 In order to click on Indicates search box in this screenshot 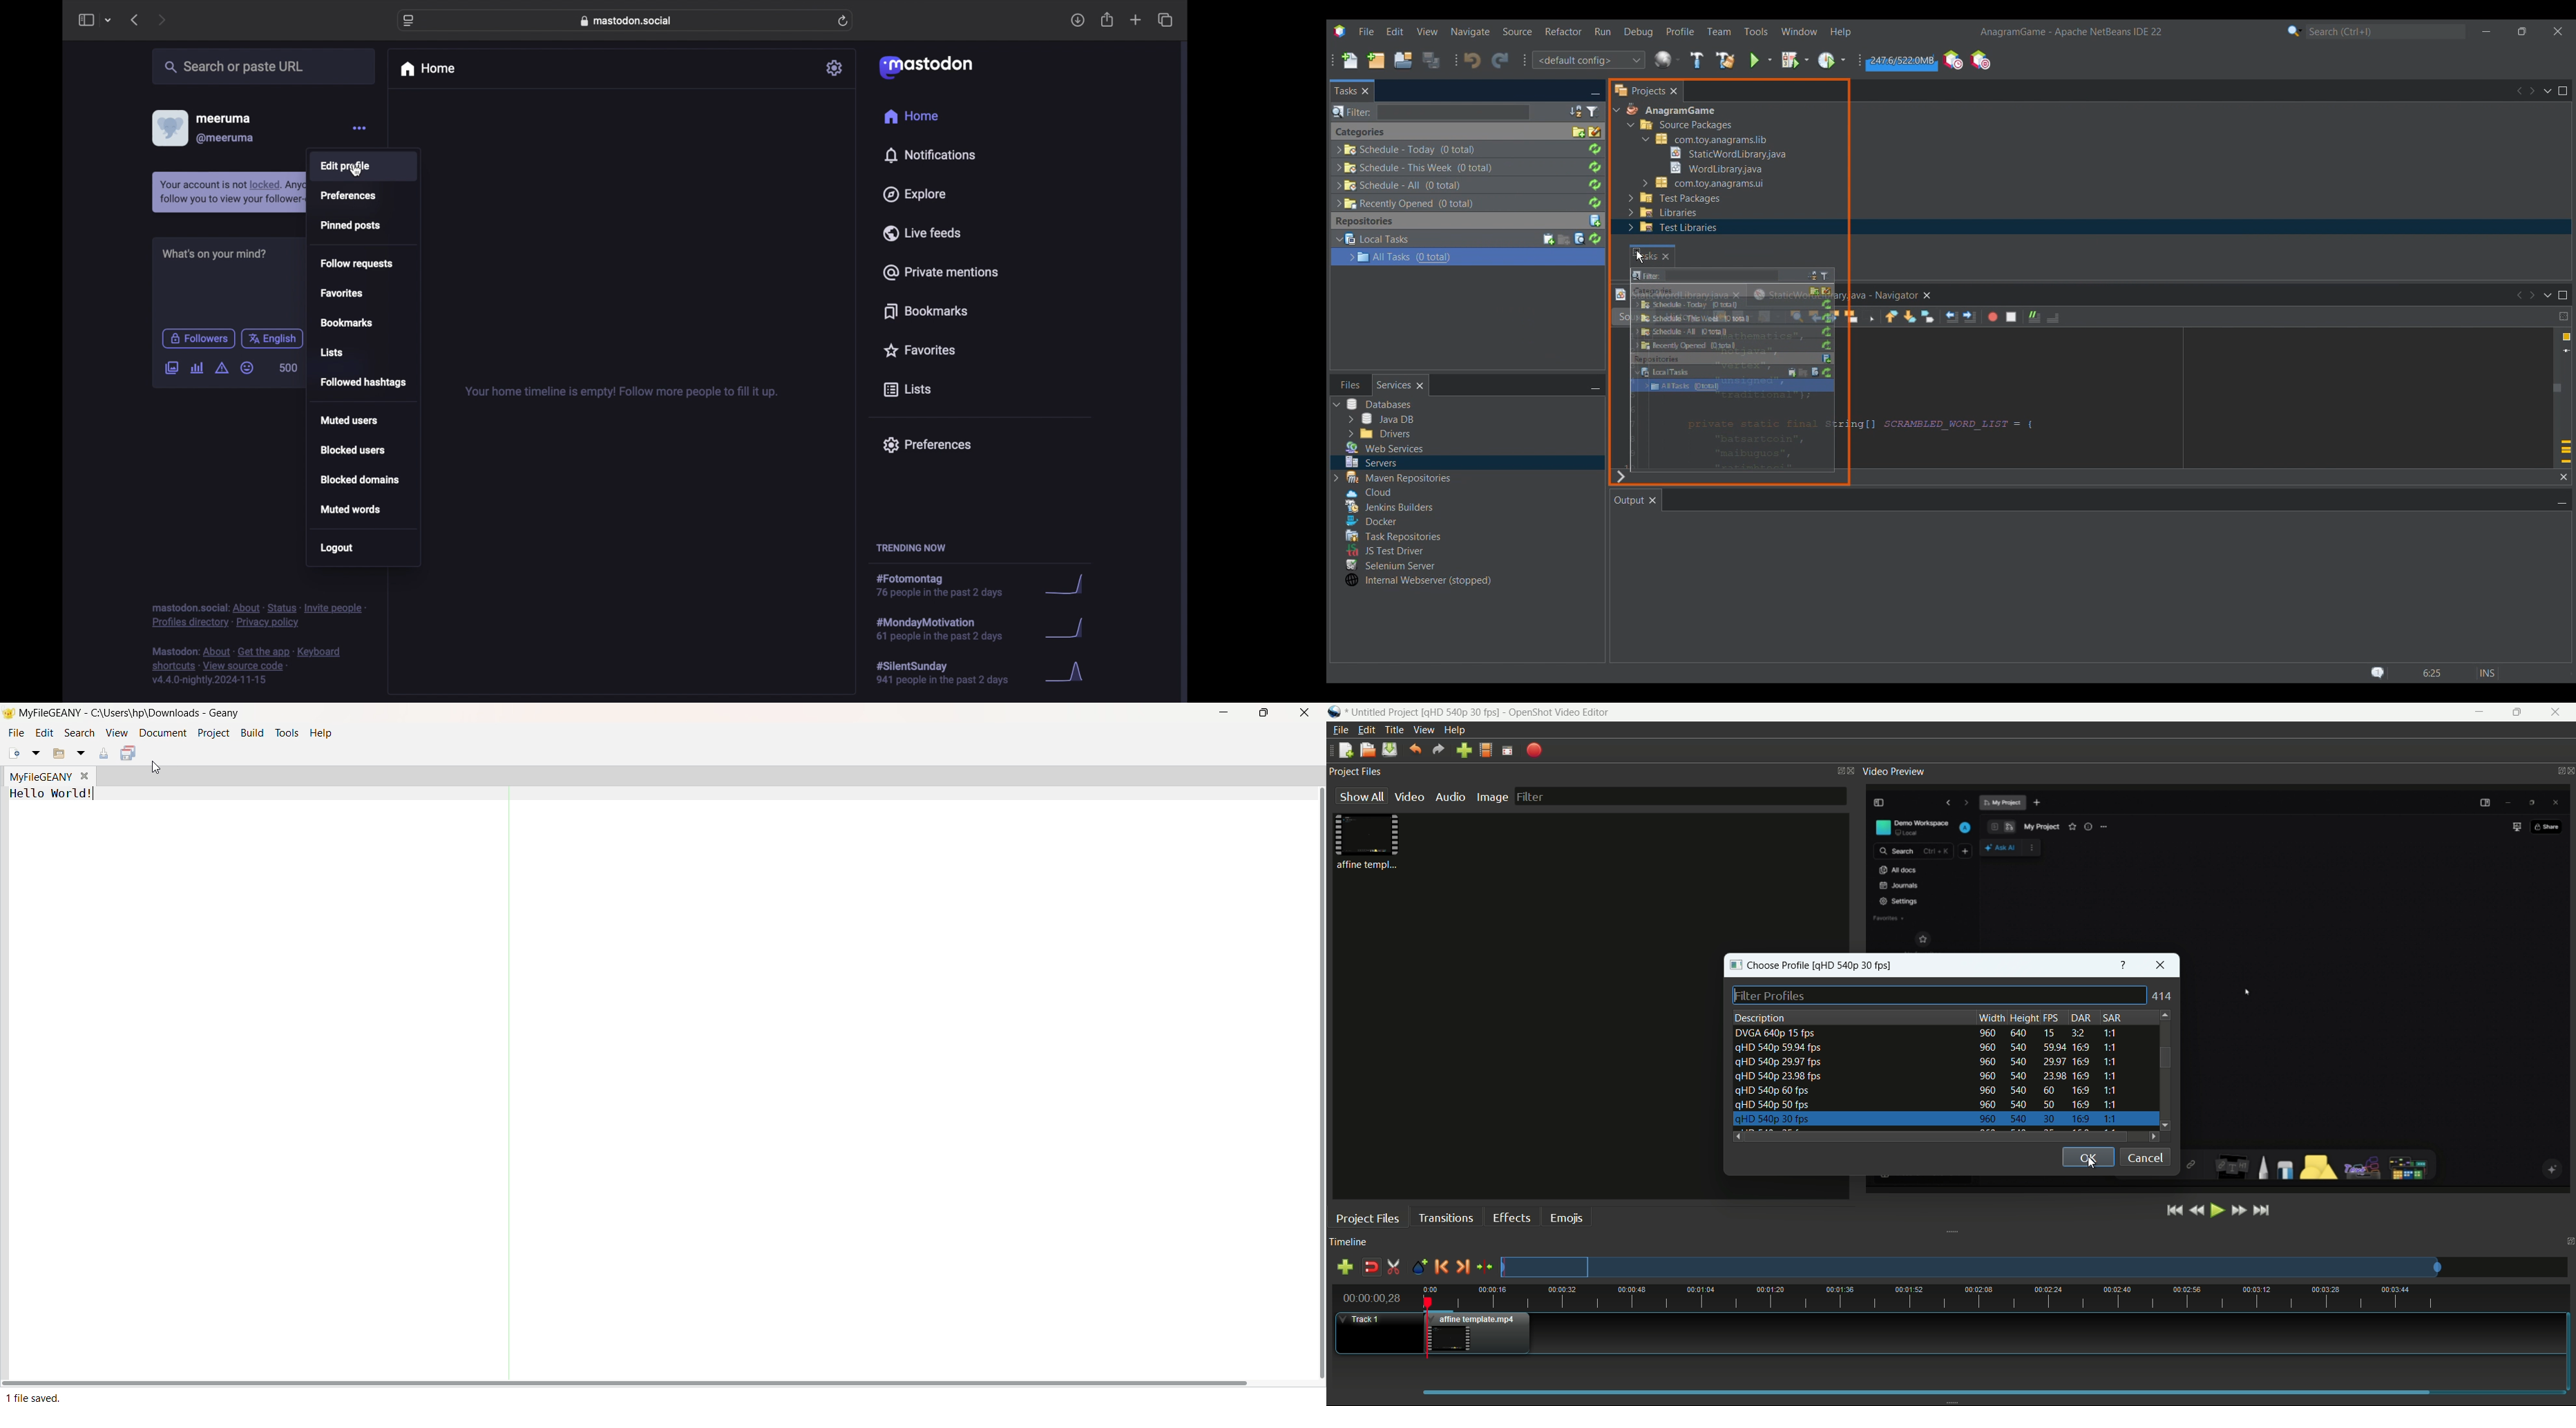, I will do `click(1352, 112)`.